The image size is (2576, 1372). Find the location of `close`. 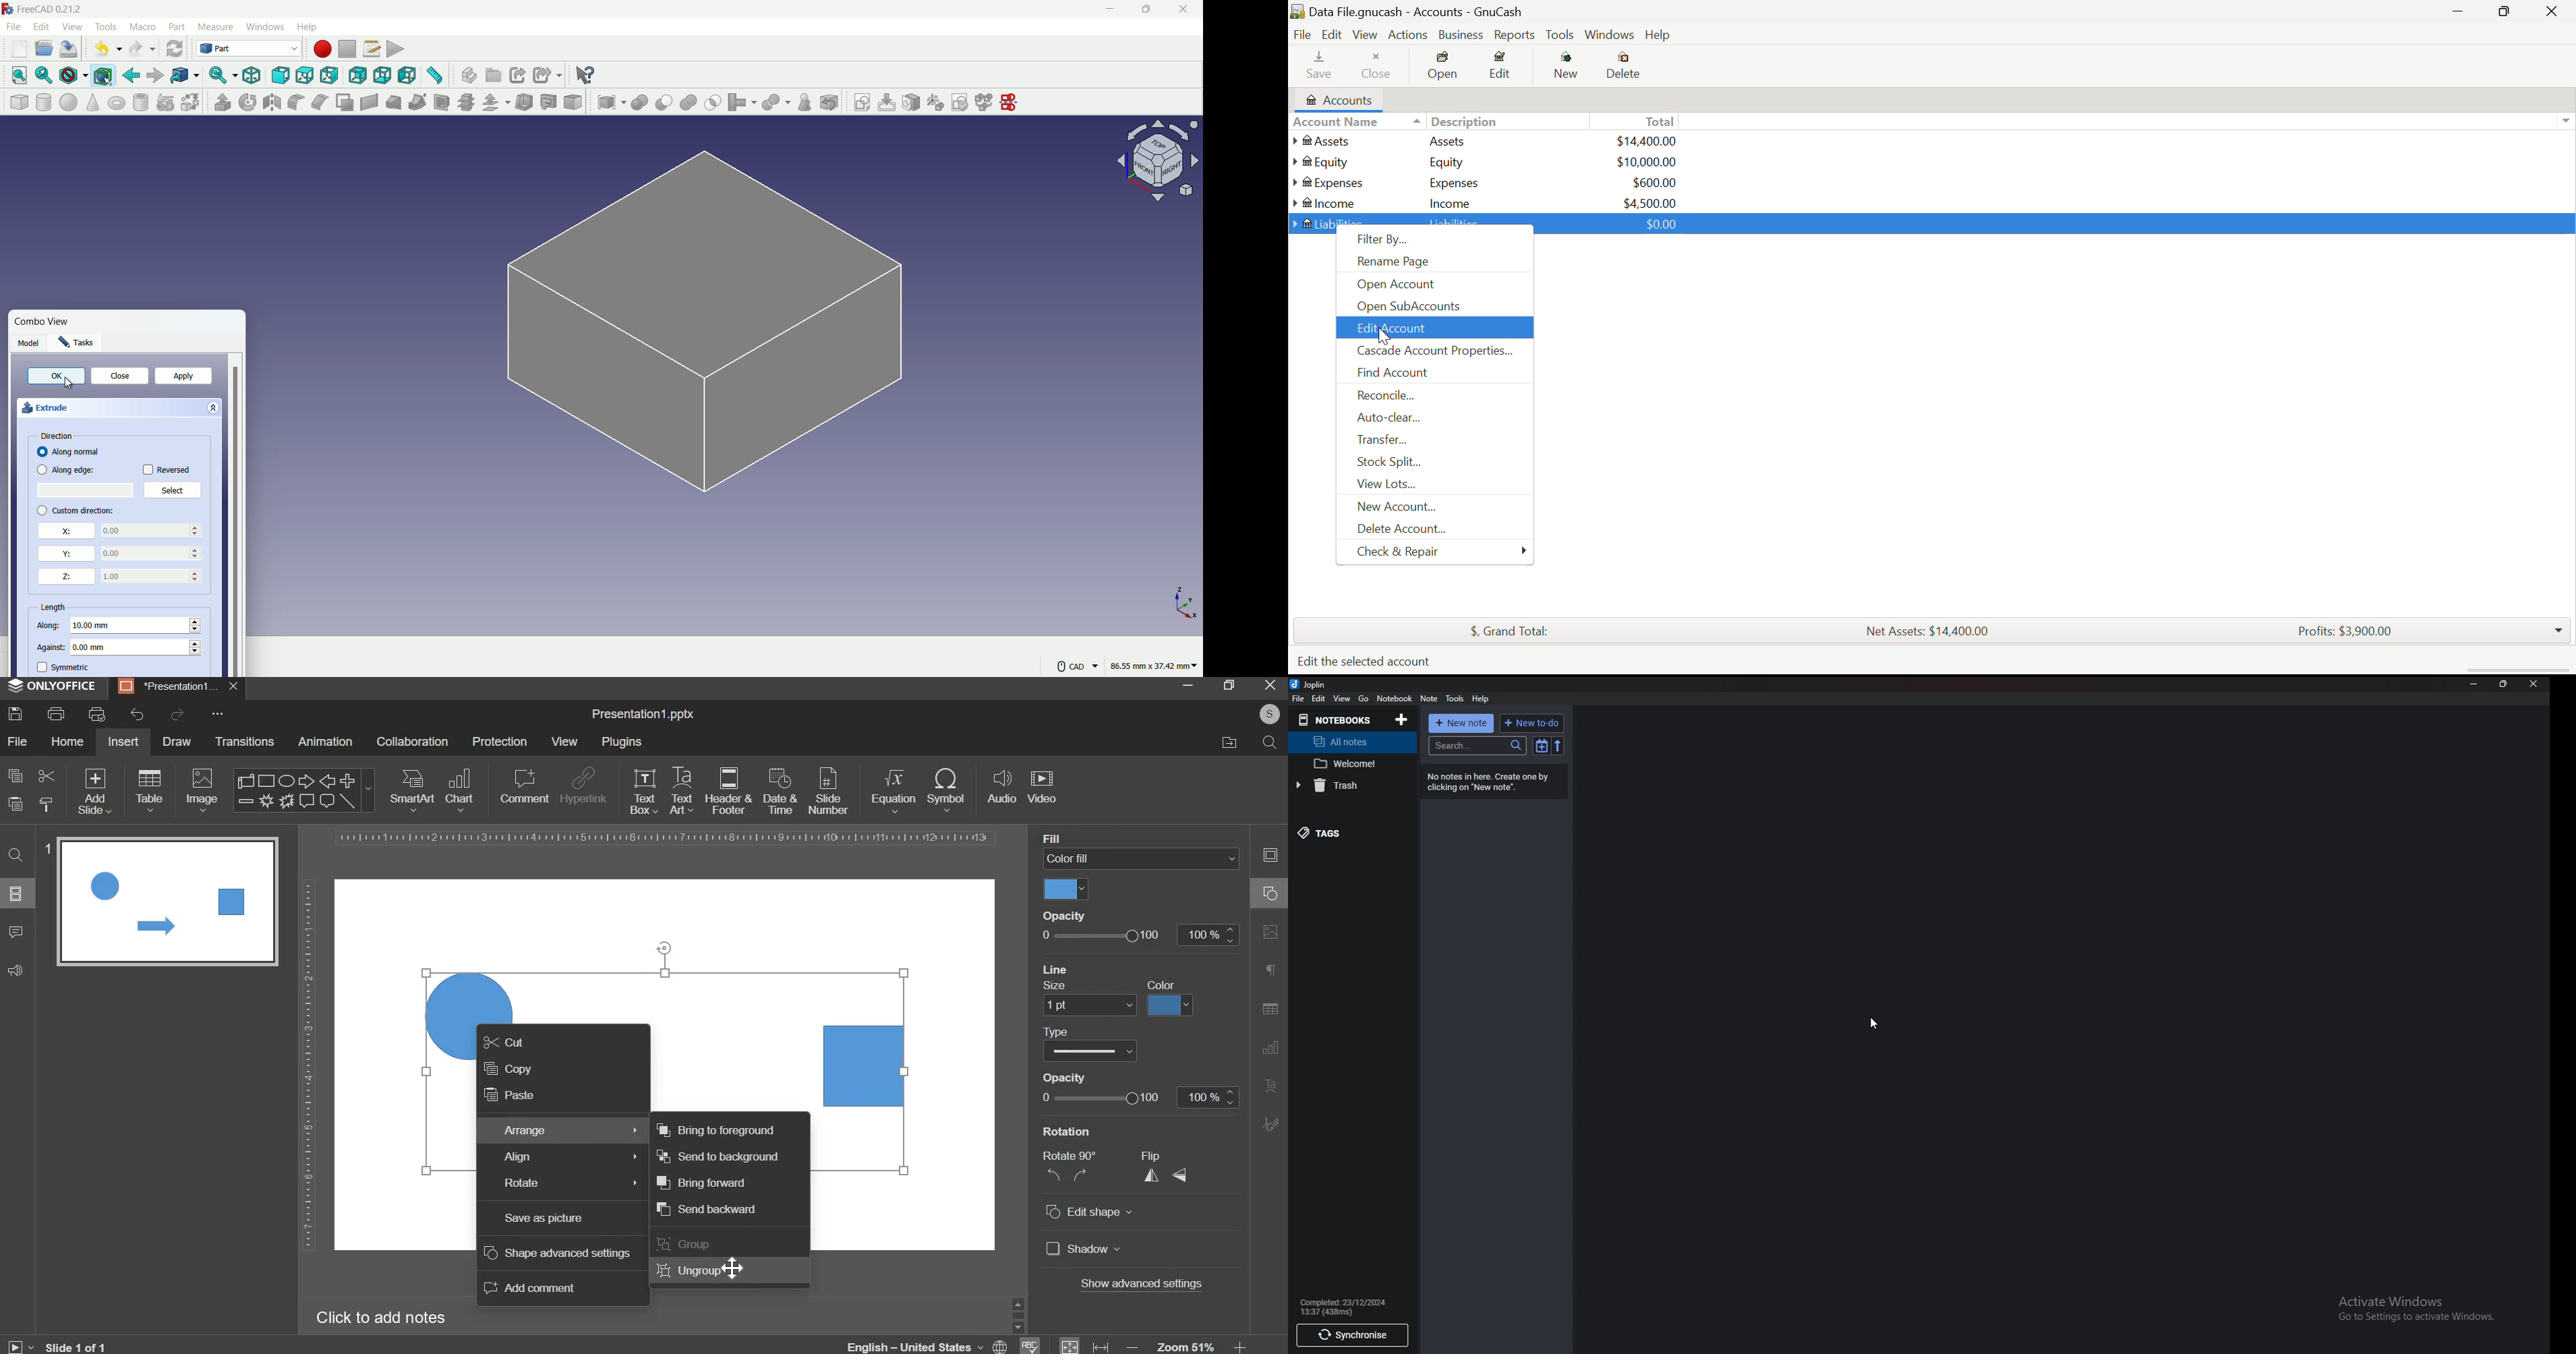

close is located at coordinates (236, 686).